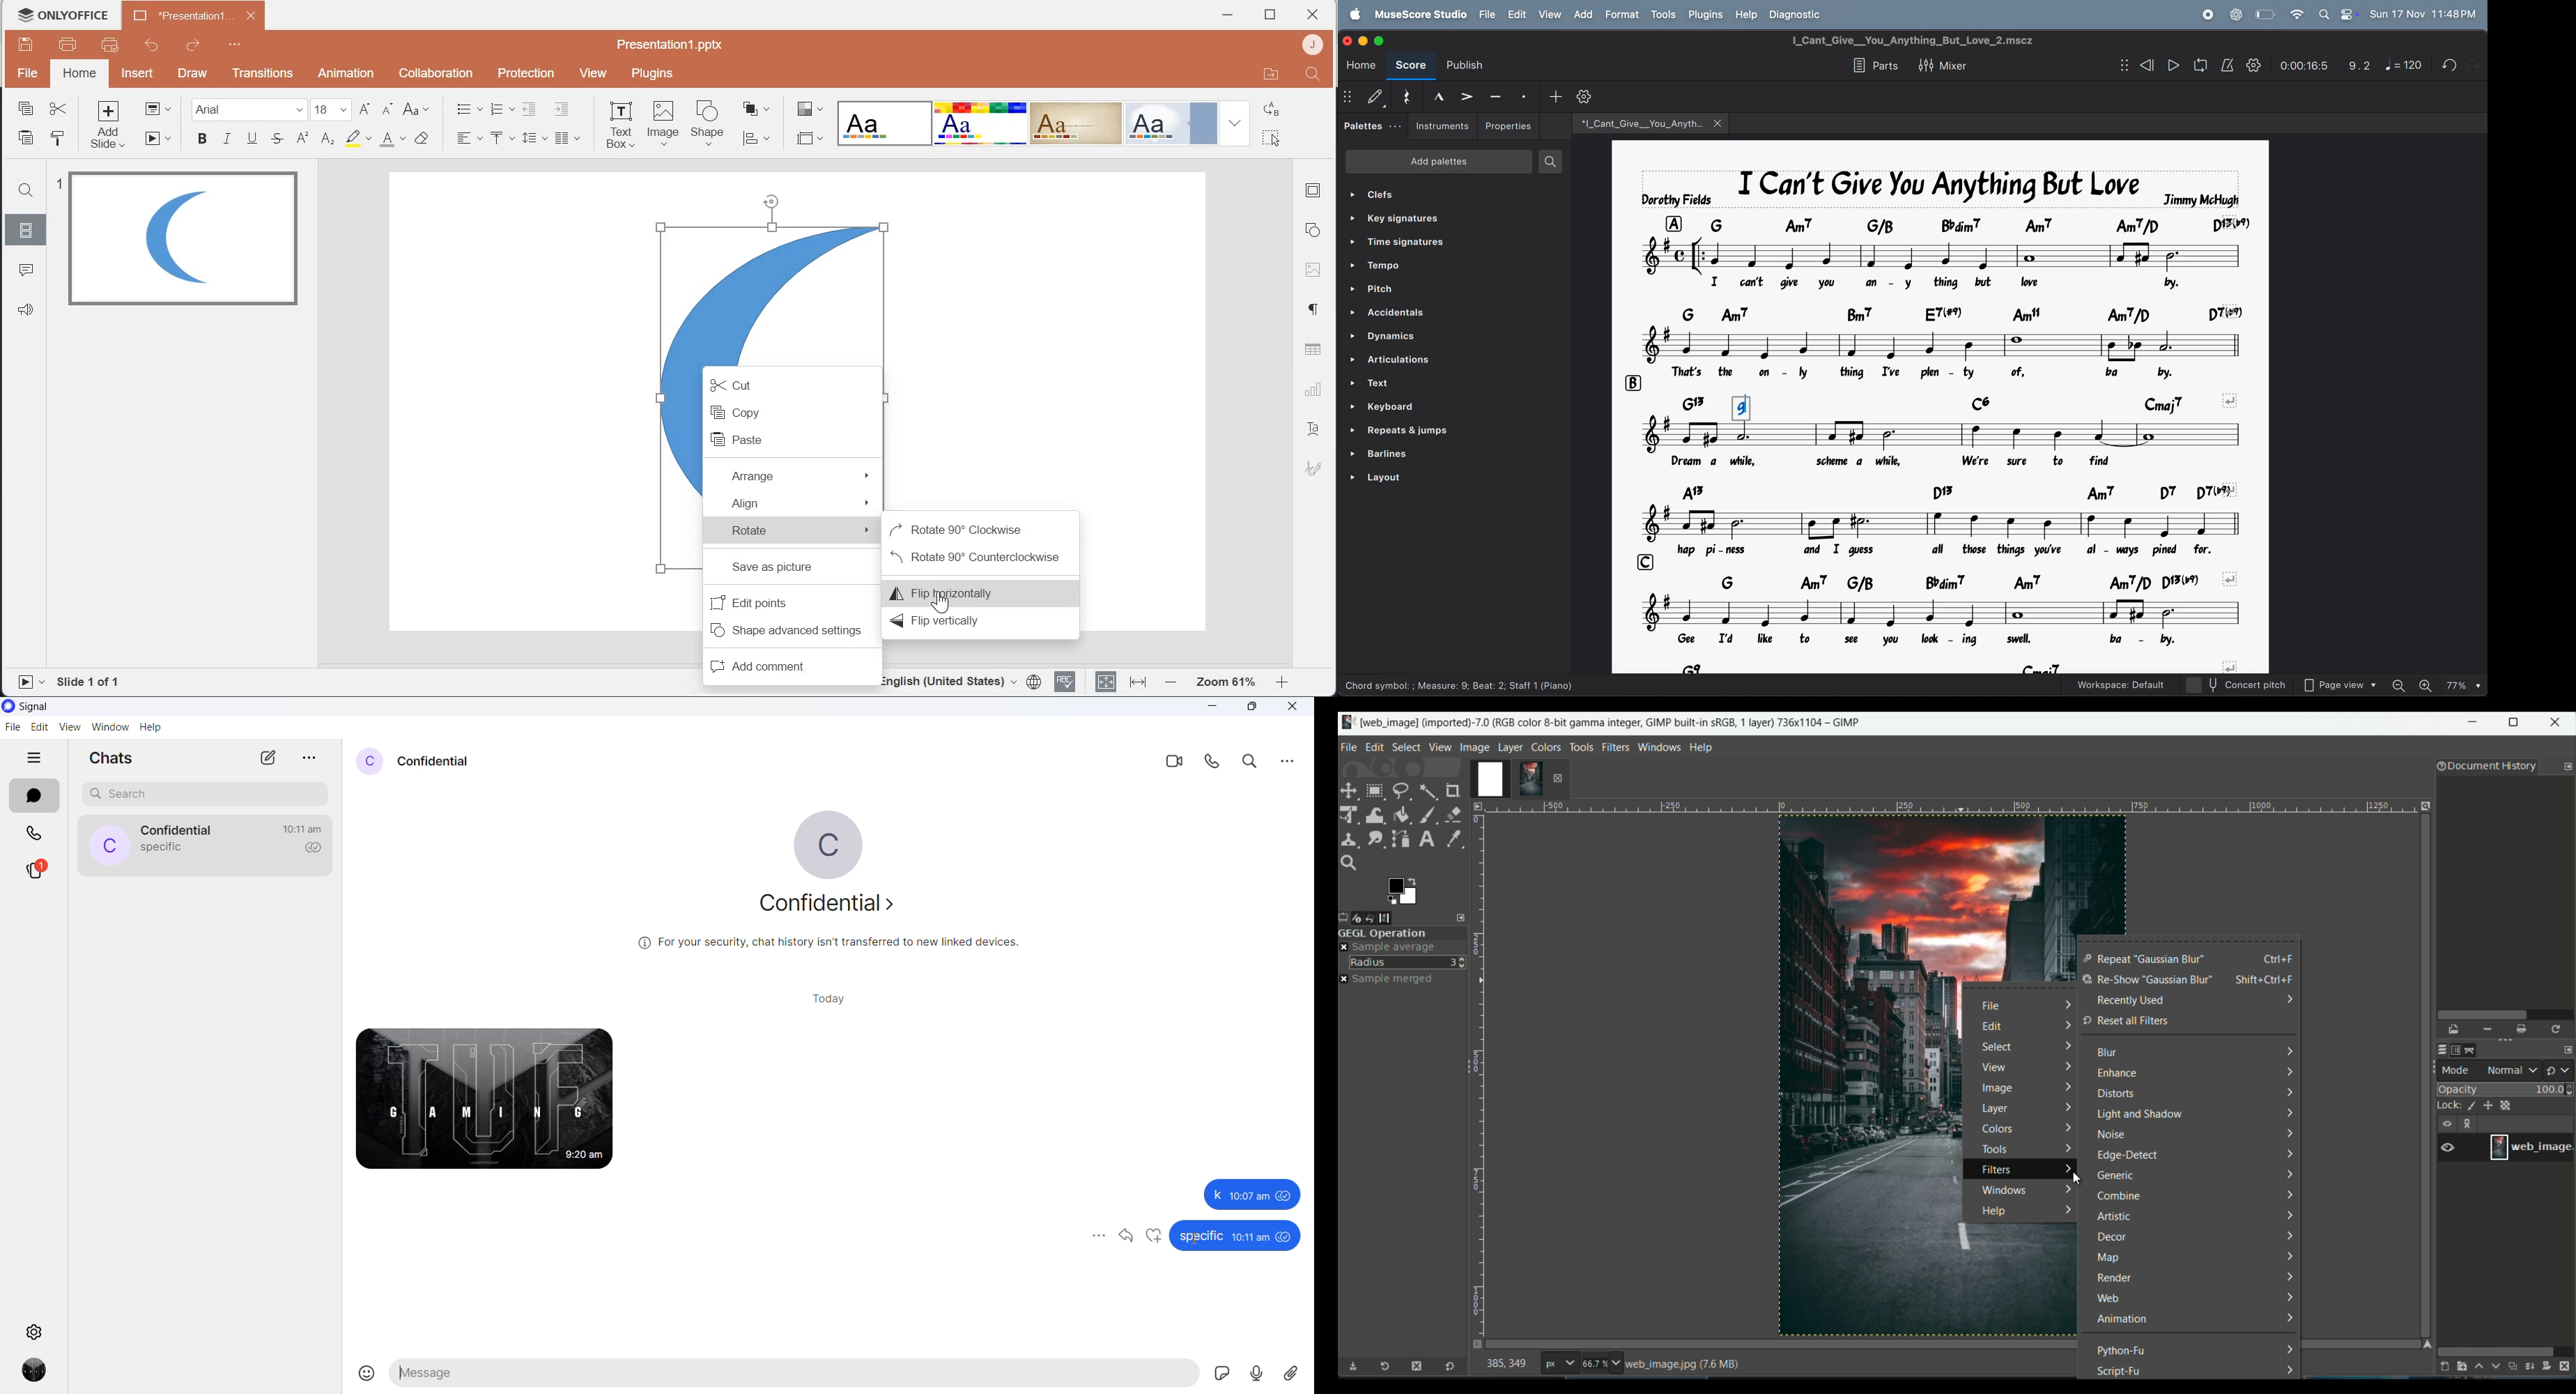 The image size is (2576, 1400). Describe the element at coordinates (1077, 123) in the screenshot. I see `Classic` at that location.